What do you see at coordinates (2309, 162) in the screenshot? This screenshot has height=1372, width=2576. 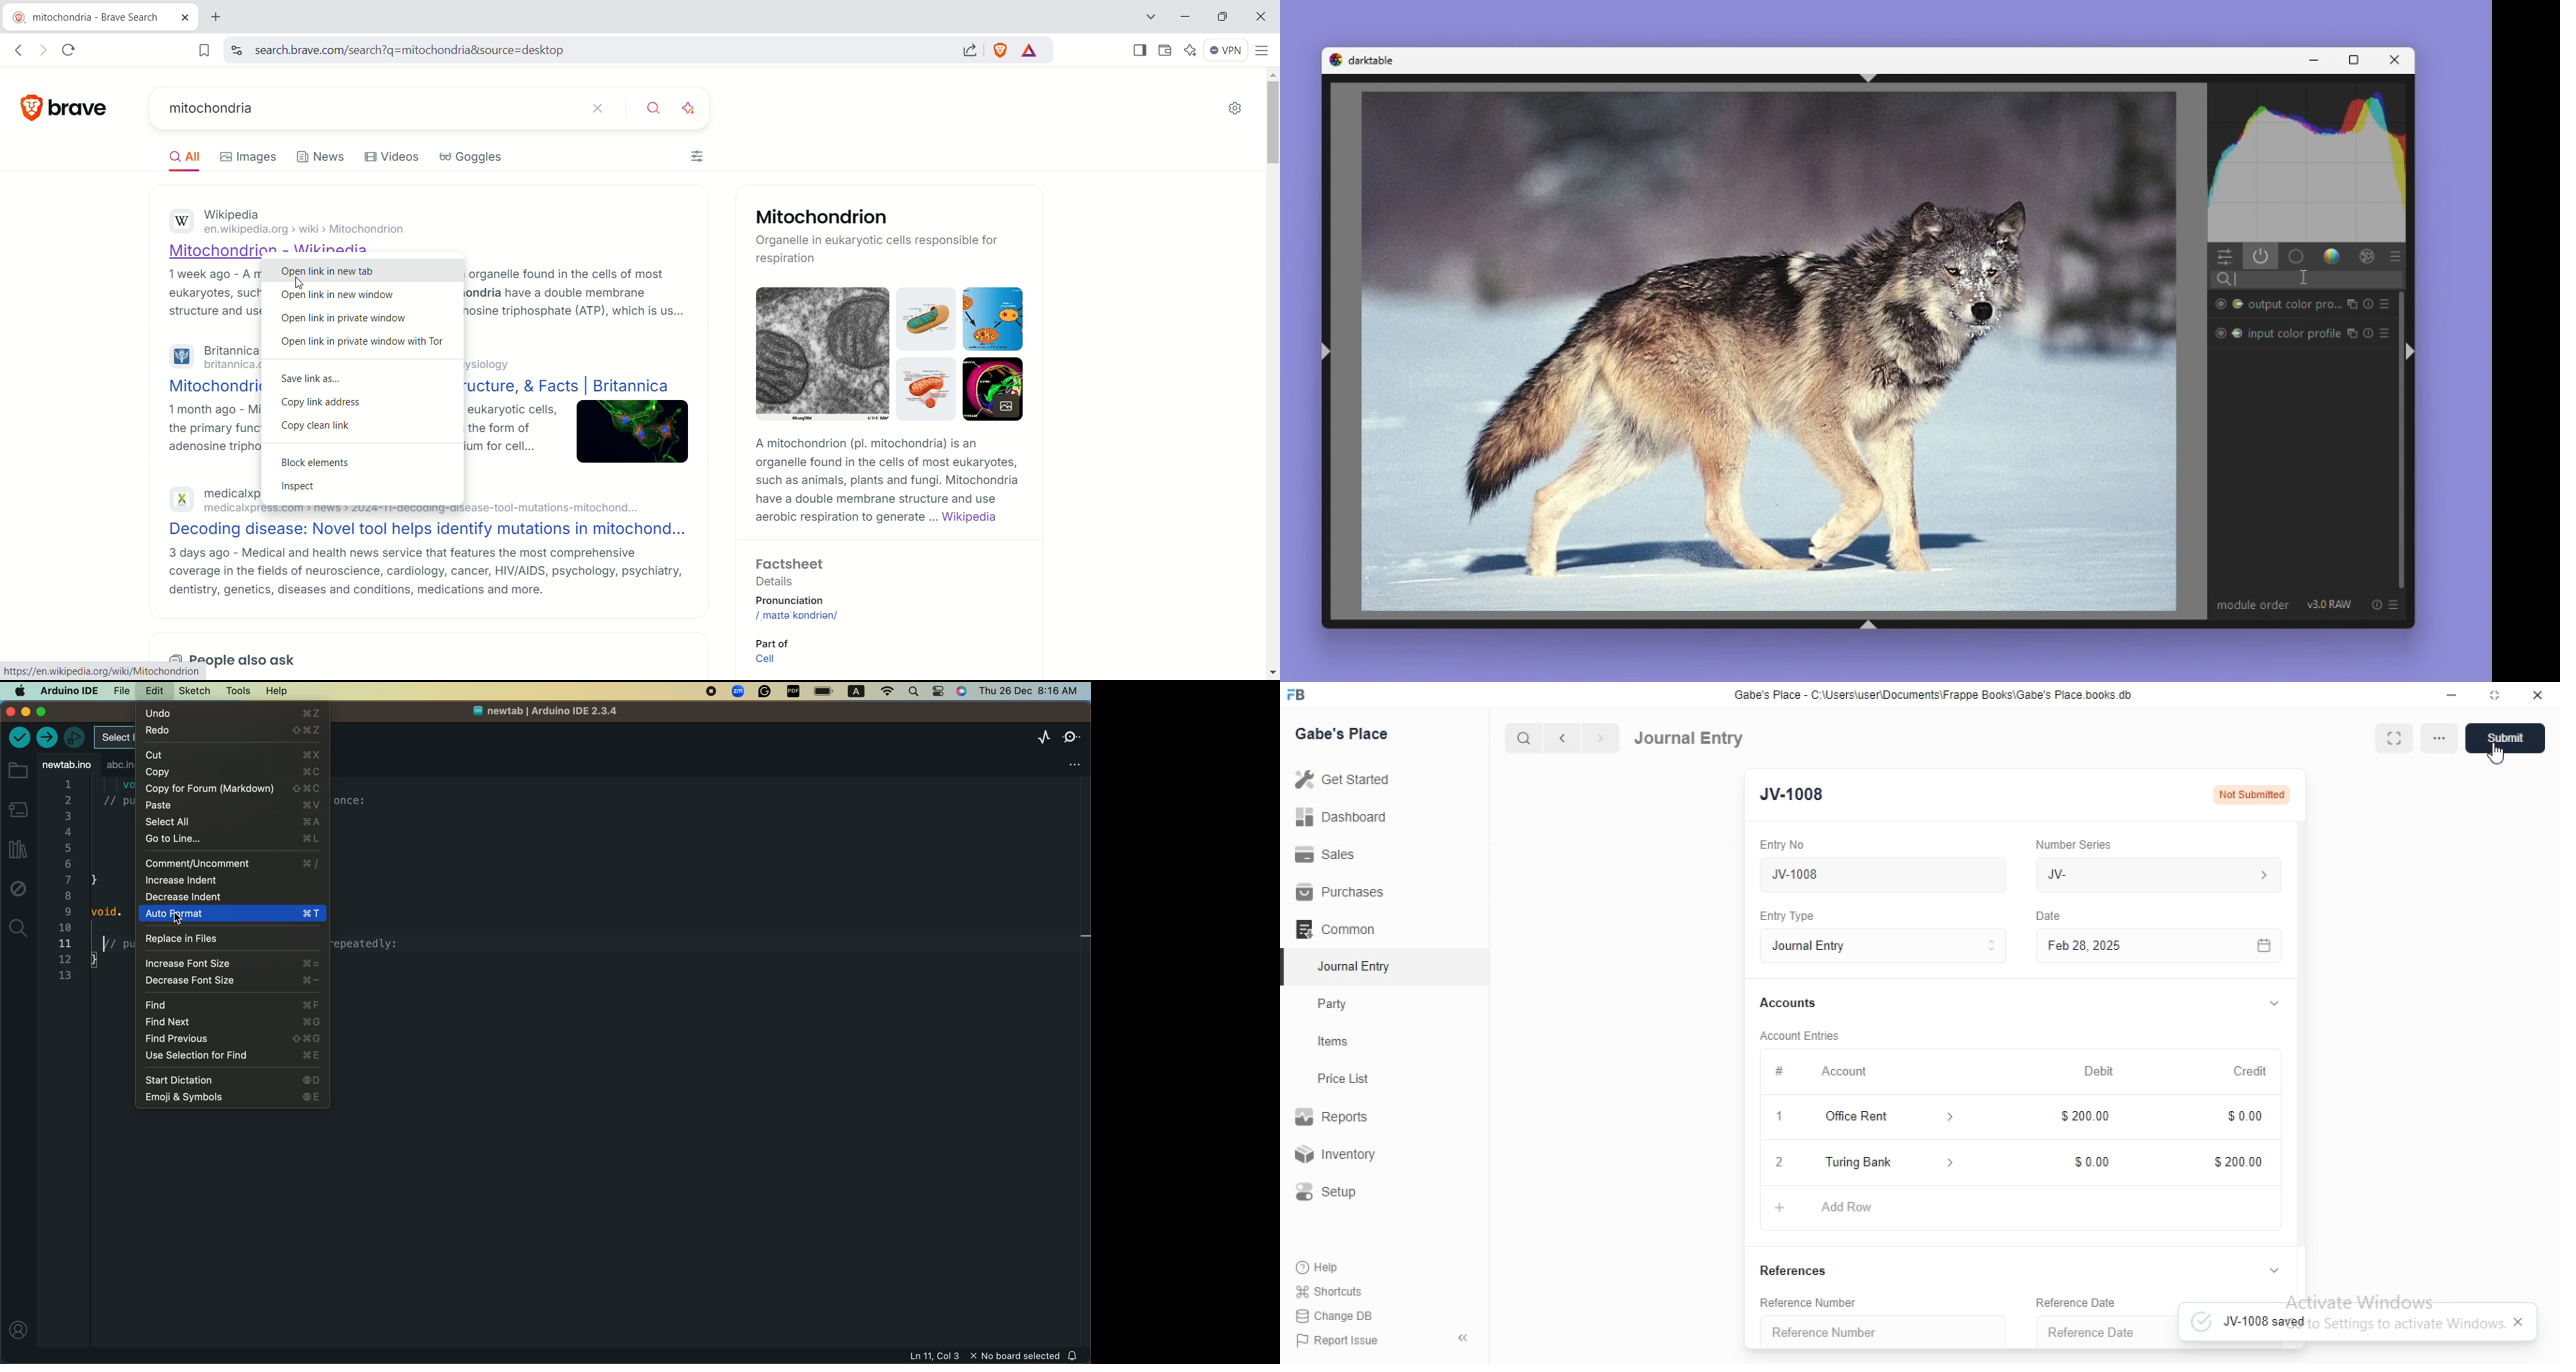 I see `Histogram` at bounding box center [2309, 162].